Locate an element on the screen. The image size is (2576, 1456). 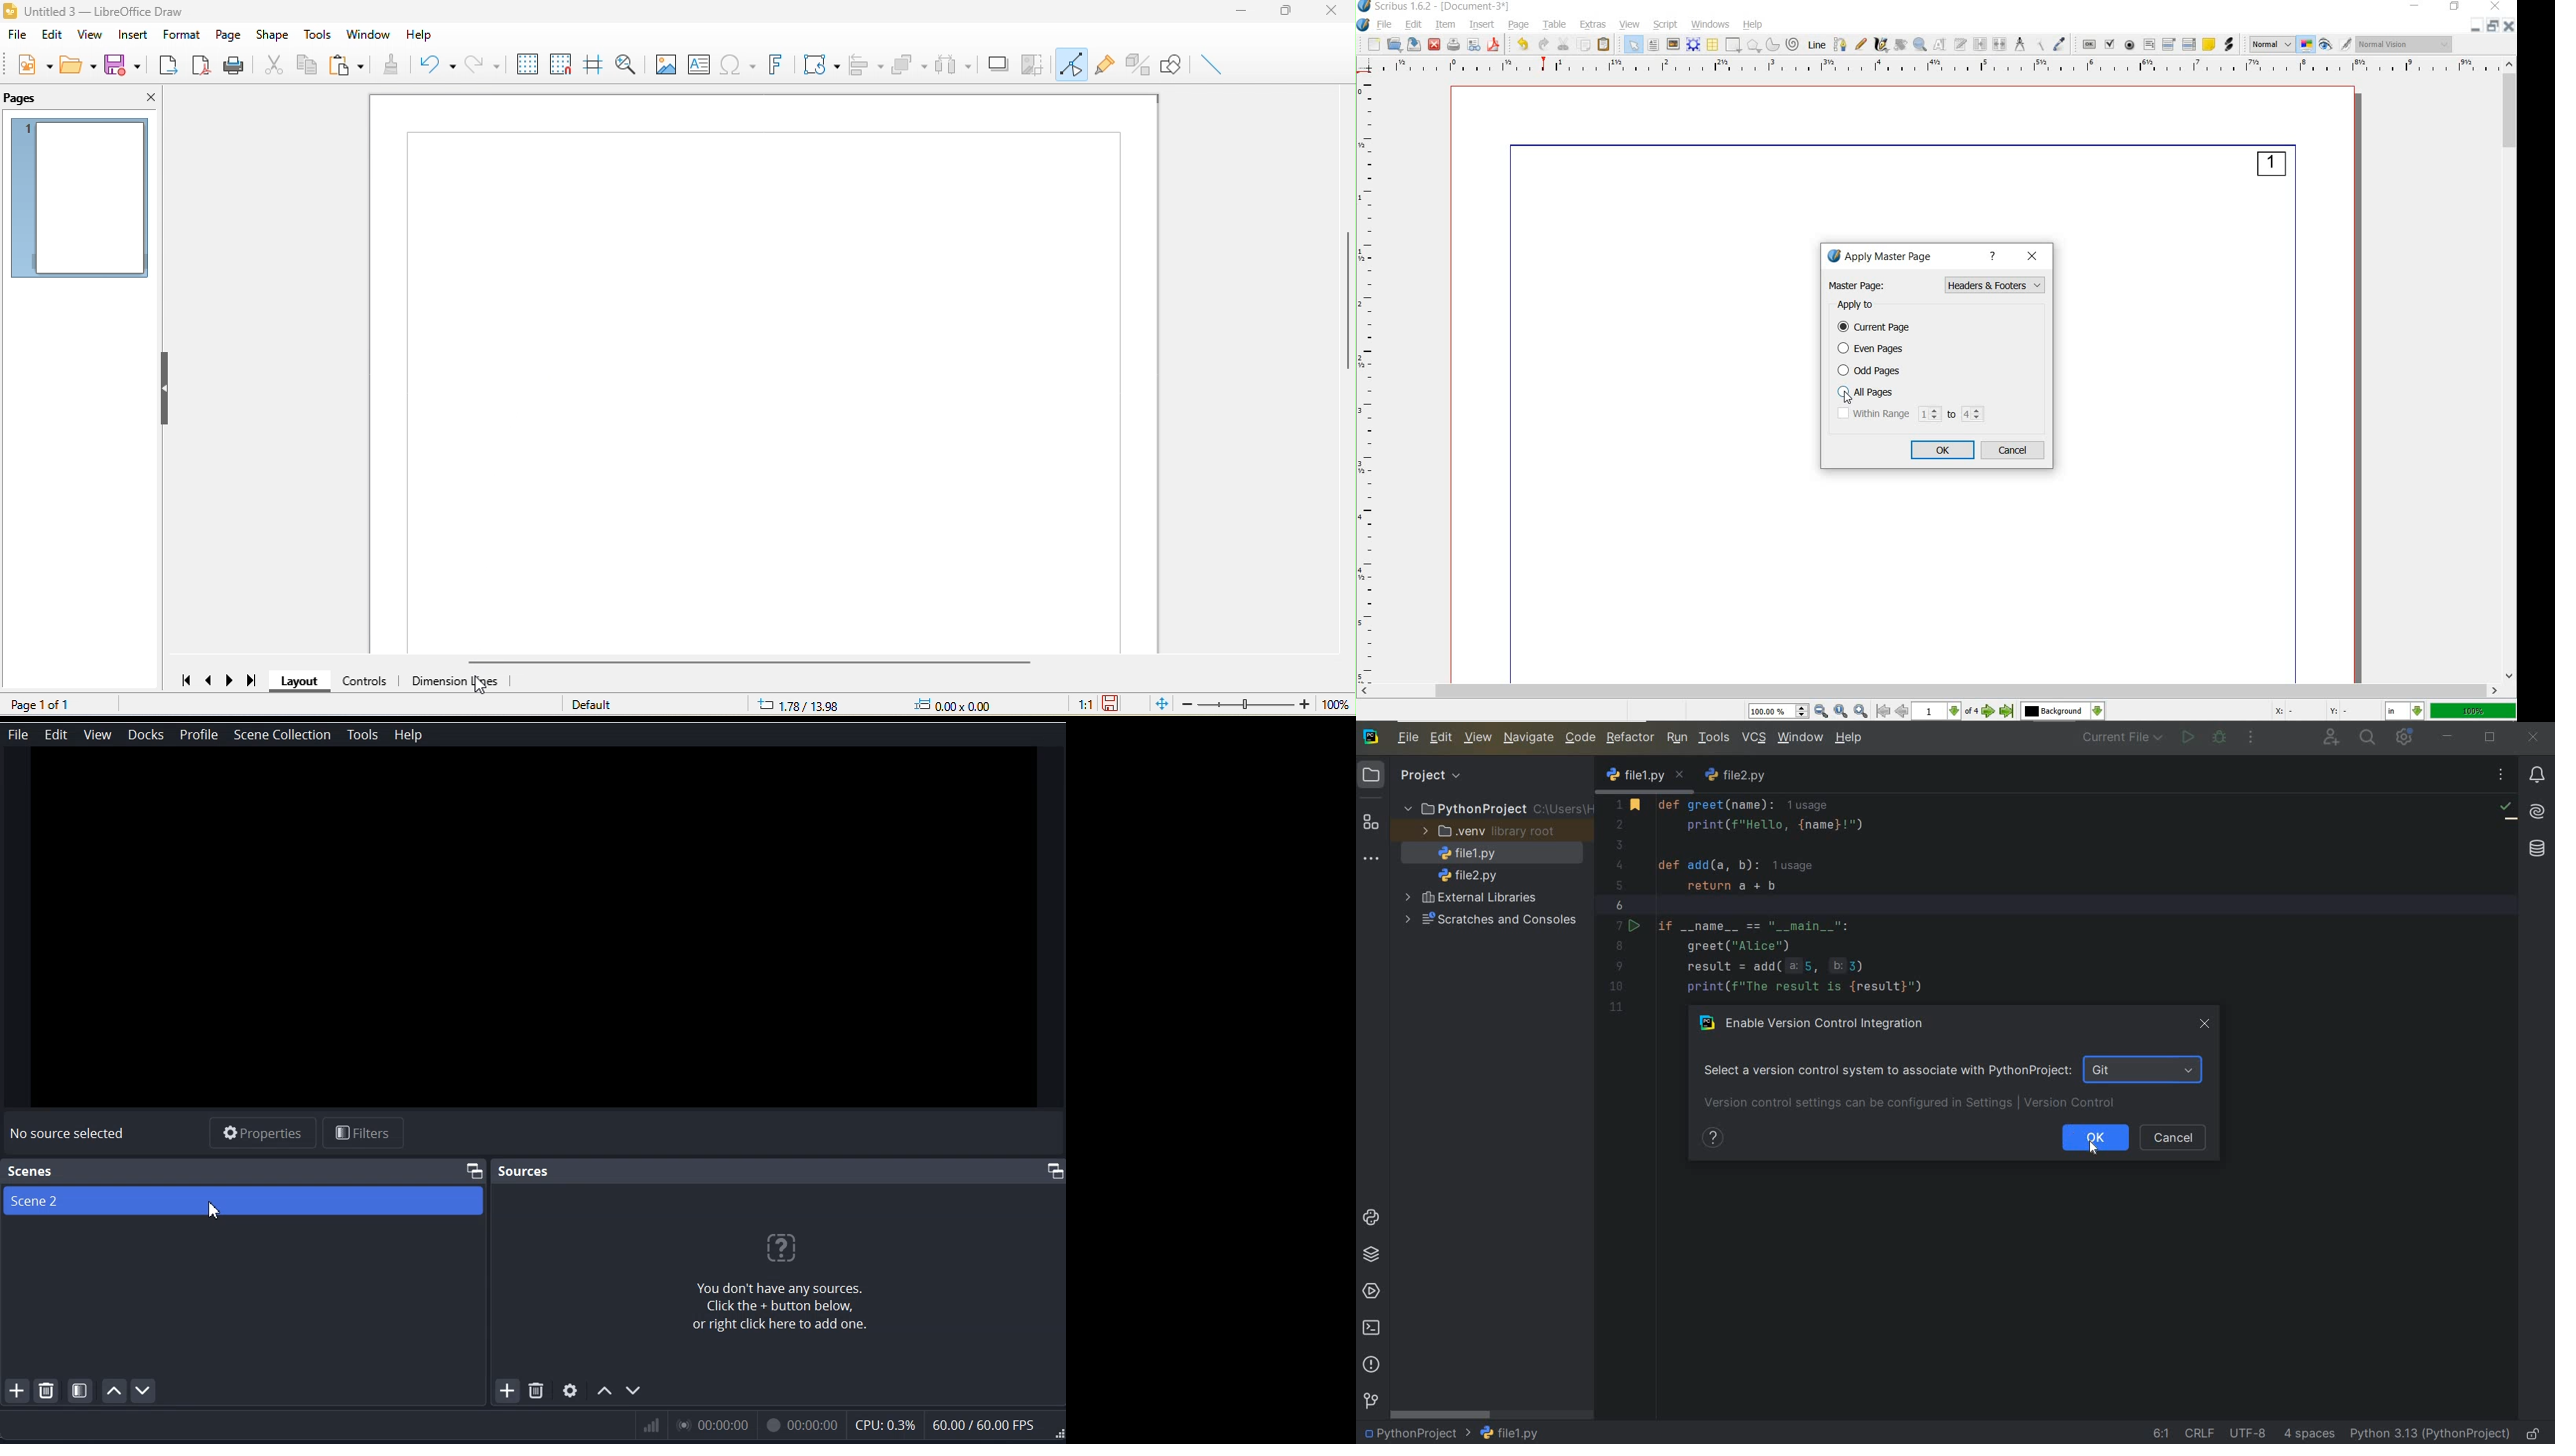
Maximize is located at coordinates (1055, 1171).